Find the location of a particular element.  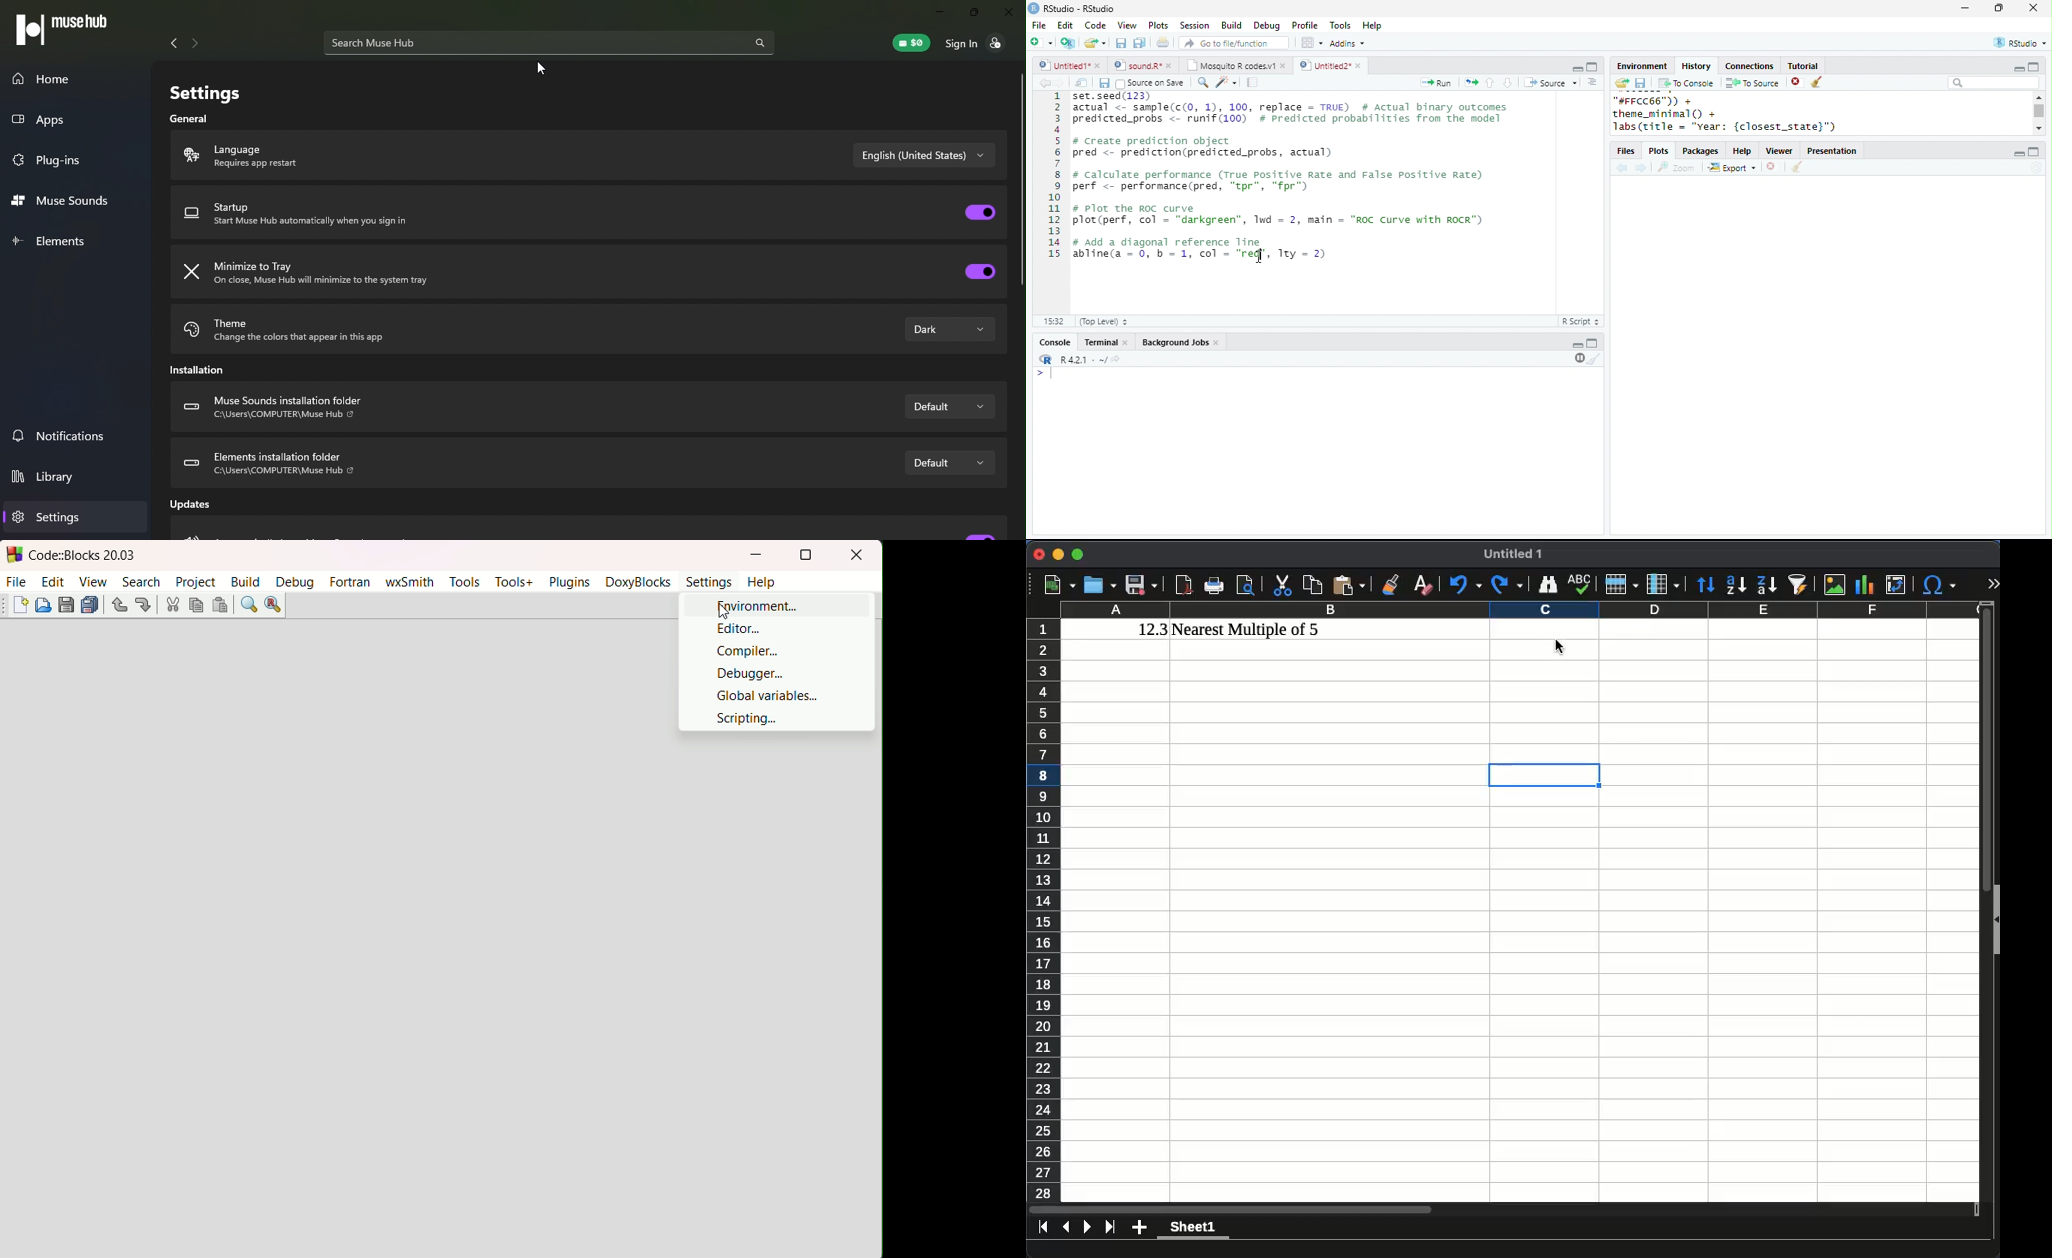

open folder is located at coordinates (1621, 83).